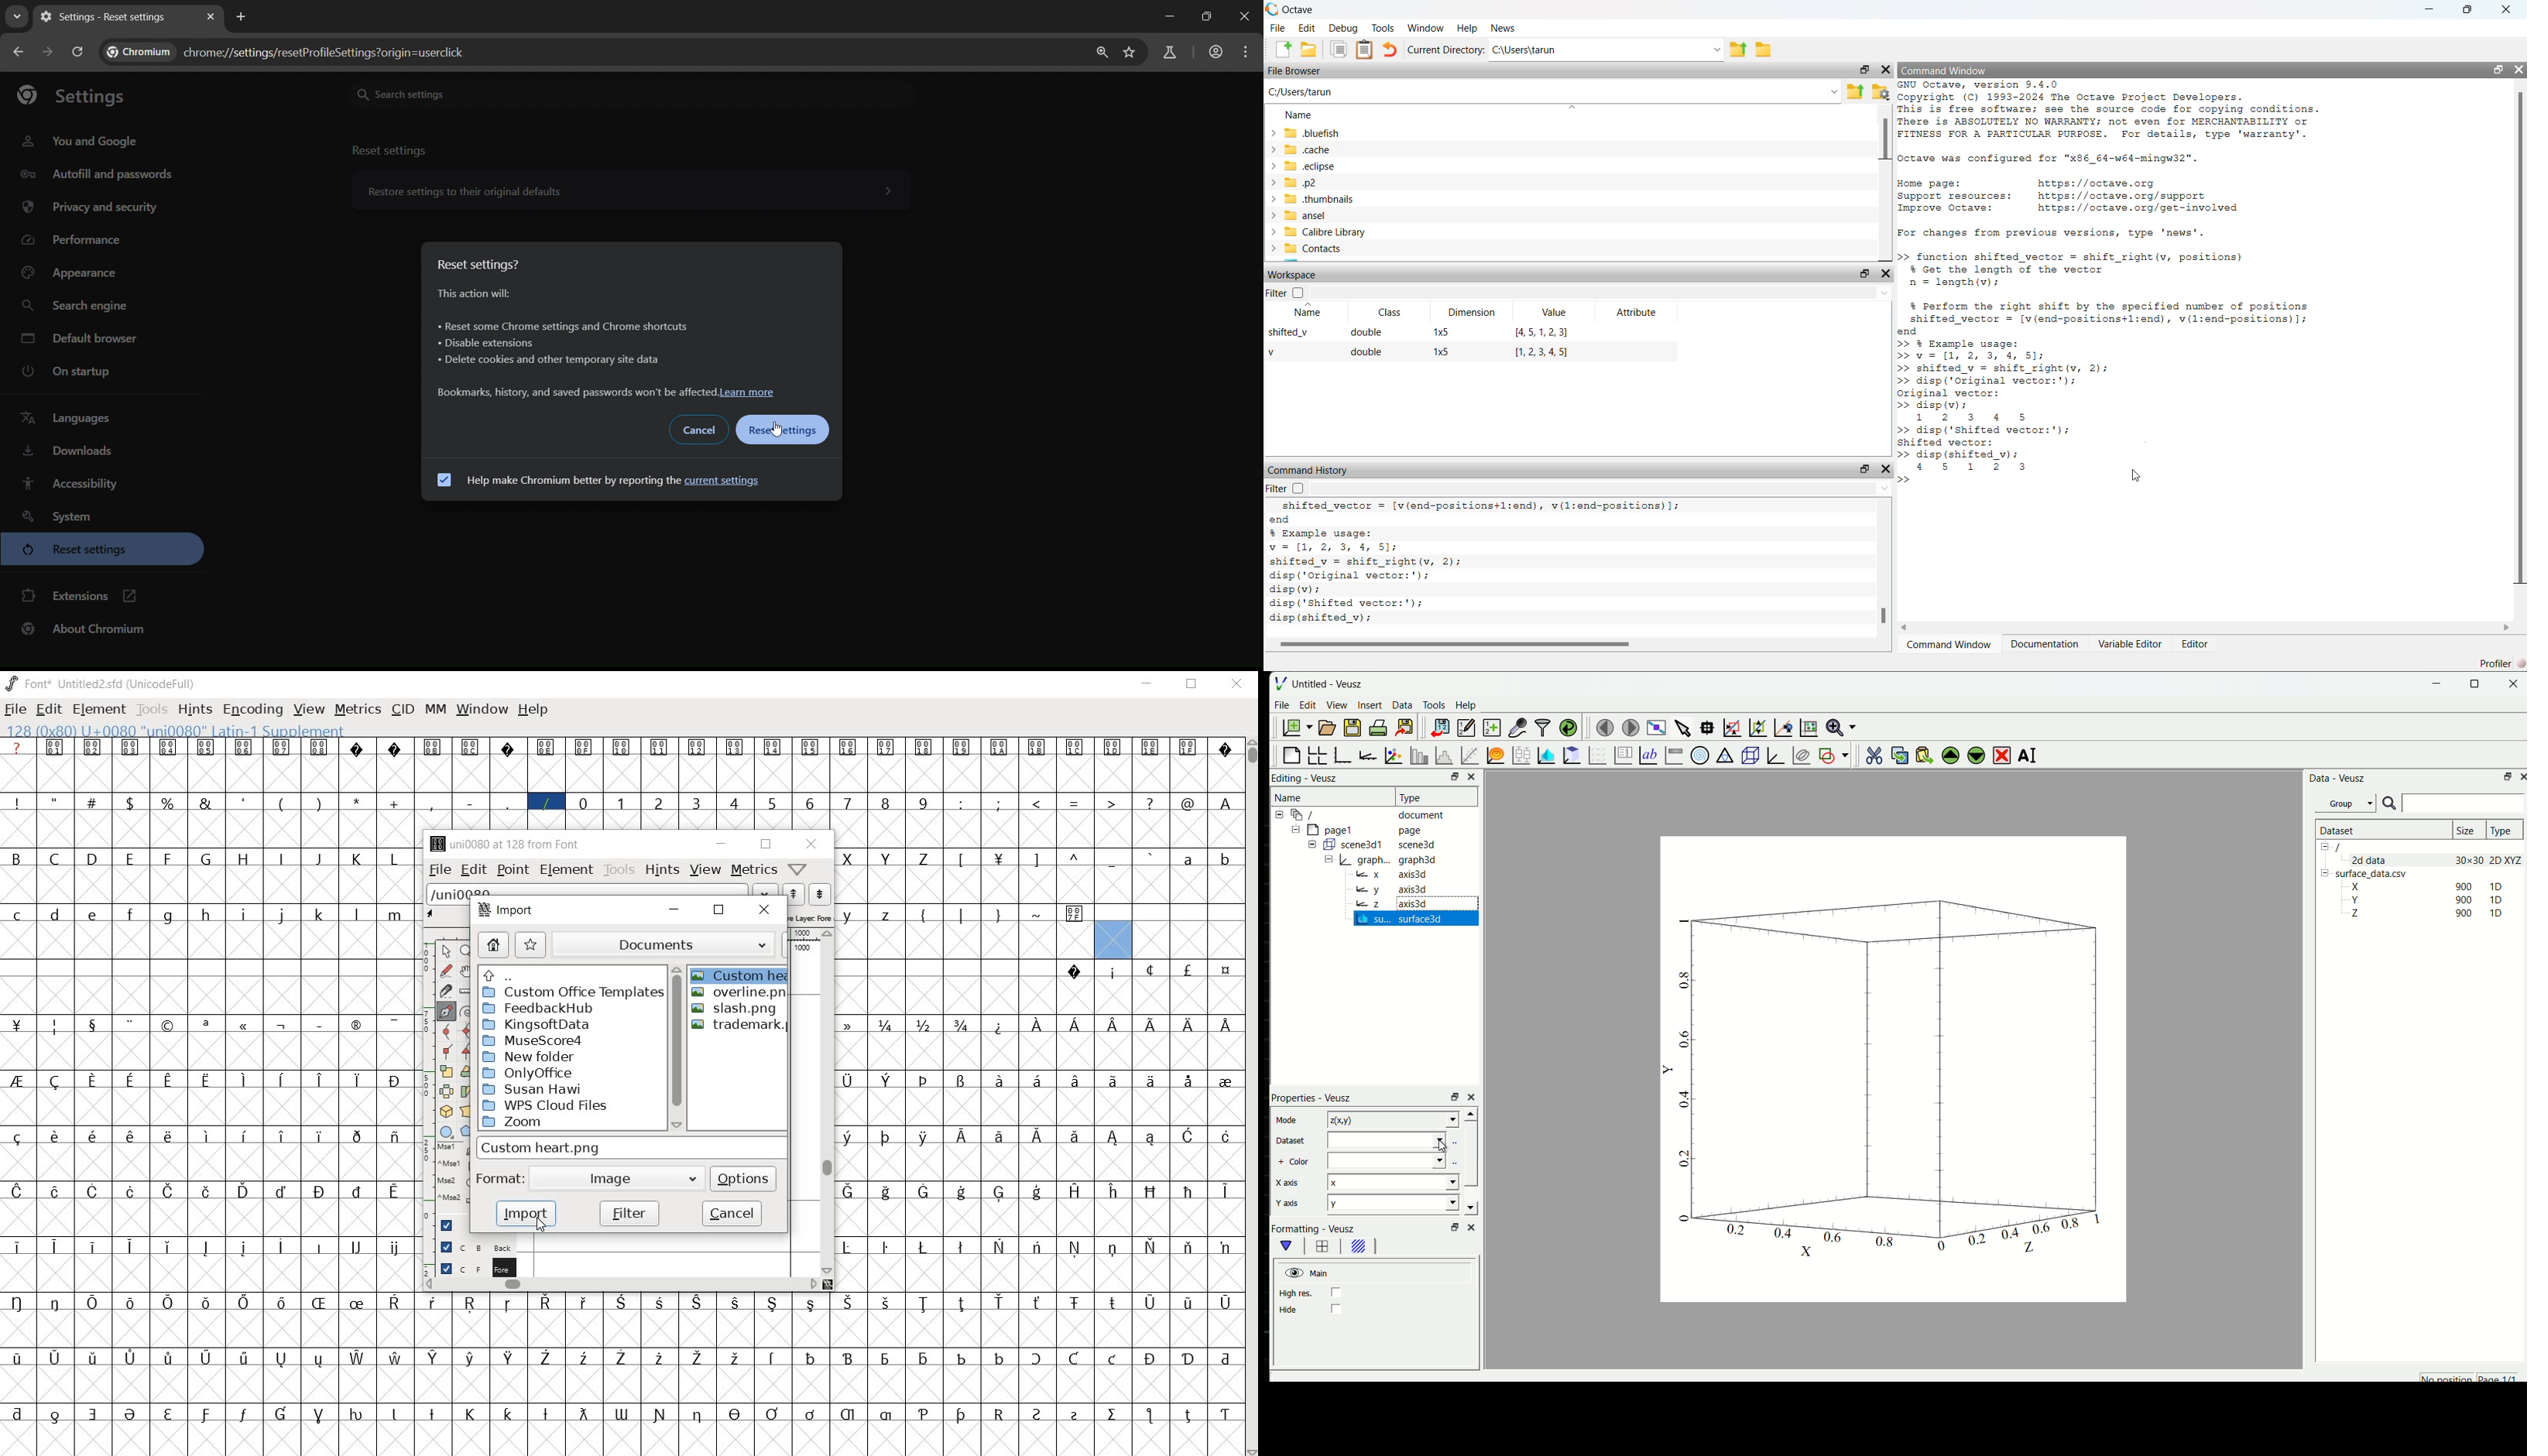 Image resolution: width=2548 pixels, height=1456 pixels. Describe the element at coordinates (395, 749) in the screenshot. I see `glyph` at that location.